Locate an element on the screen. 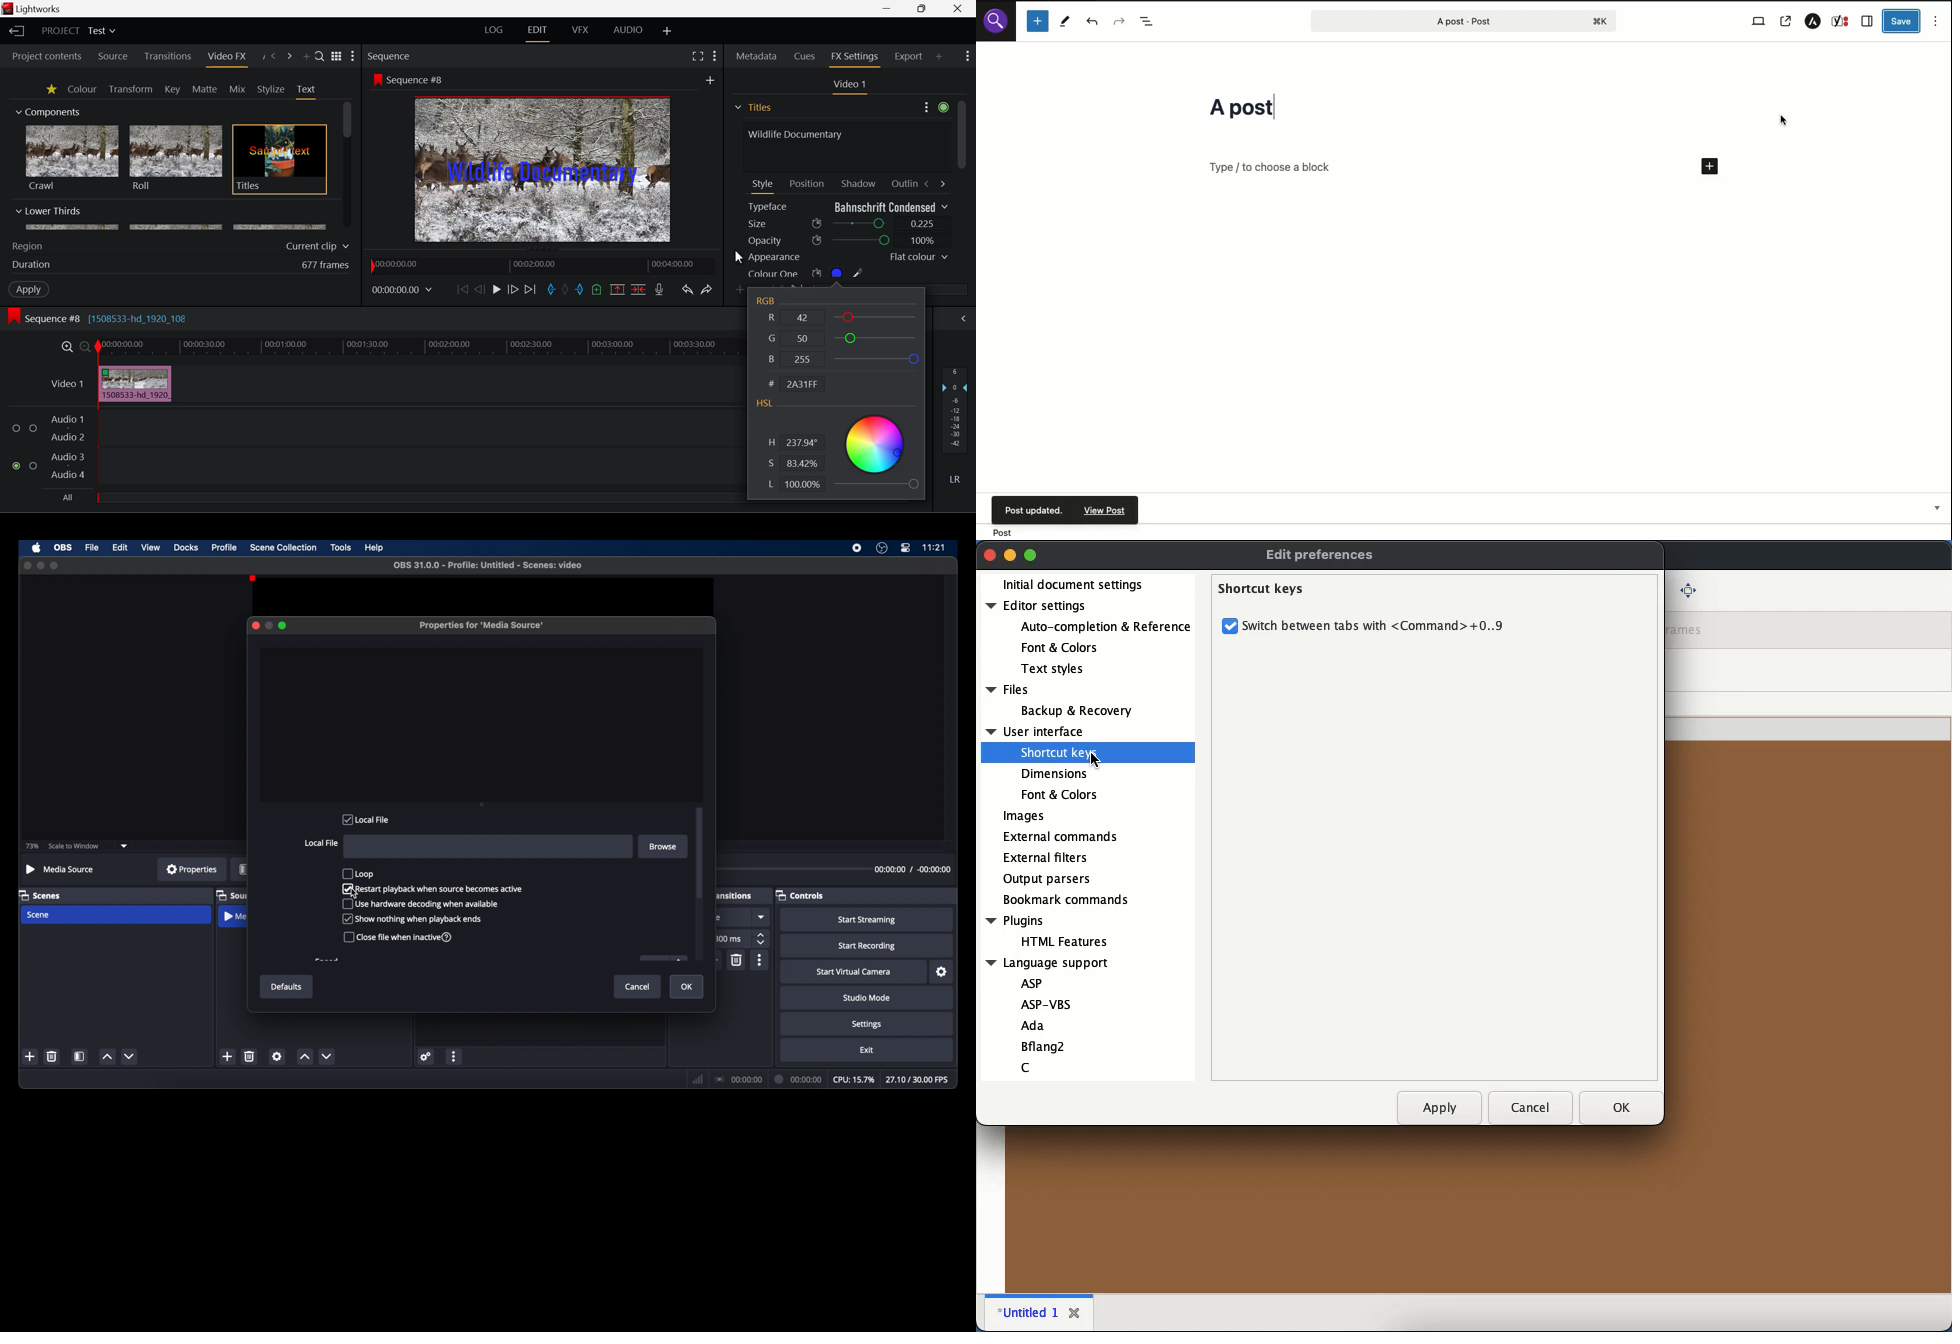 This screenshot has width=1960, height=1344. Options is located at coordinates (1937, 20).